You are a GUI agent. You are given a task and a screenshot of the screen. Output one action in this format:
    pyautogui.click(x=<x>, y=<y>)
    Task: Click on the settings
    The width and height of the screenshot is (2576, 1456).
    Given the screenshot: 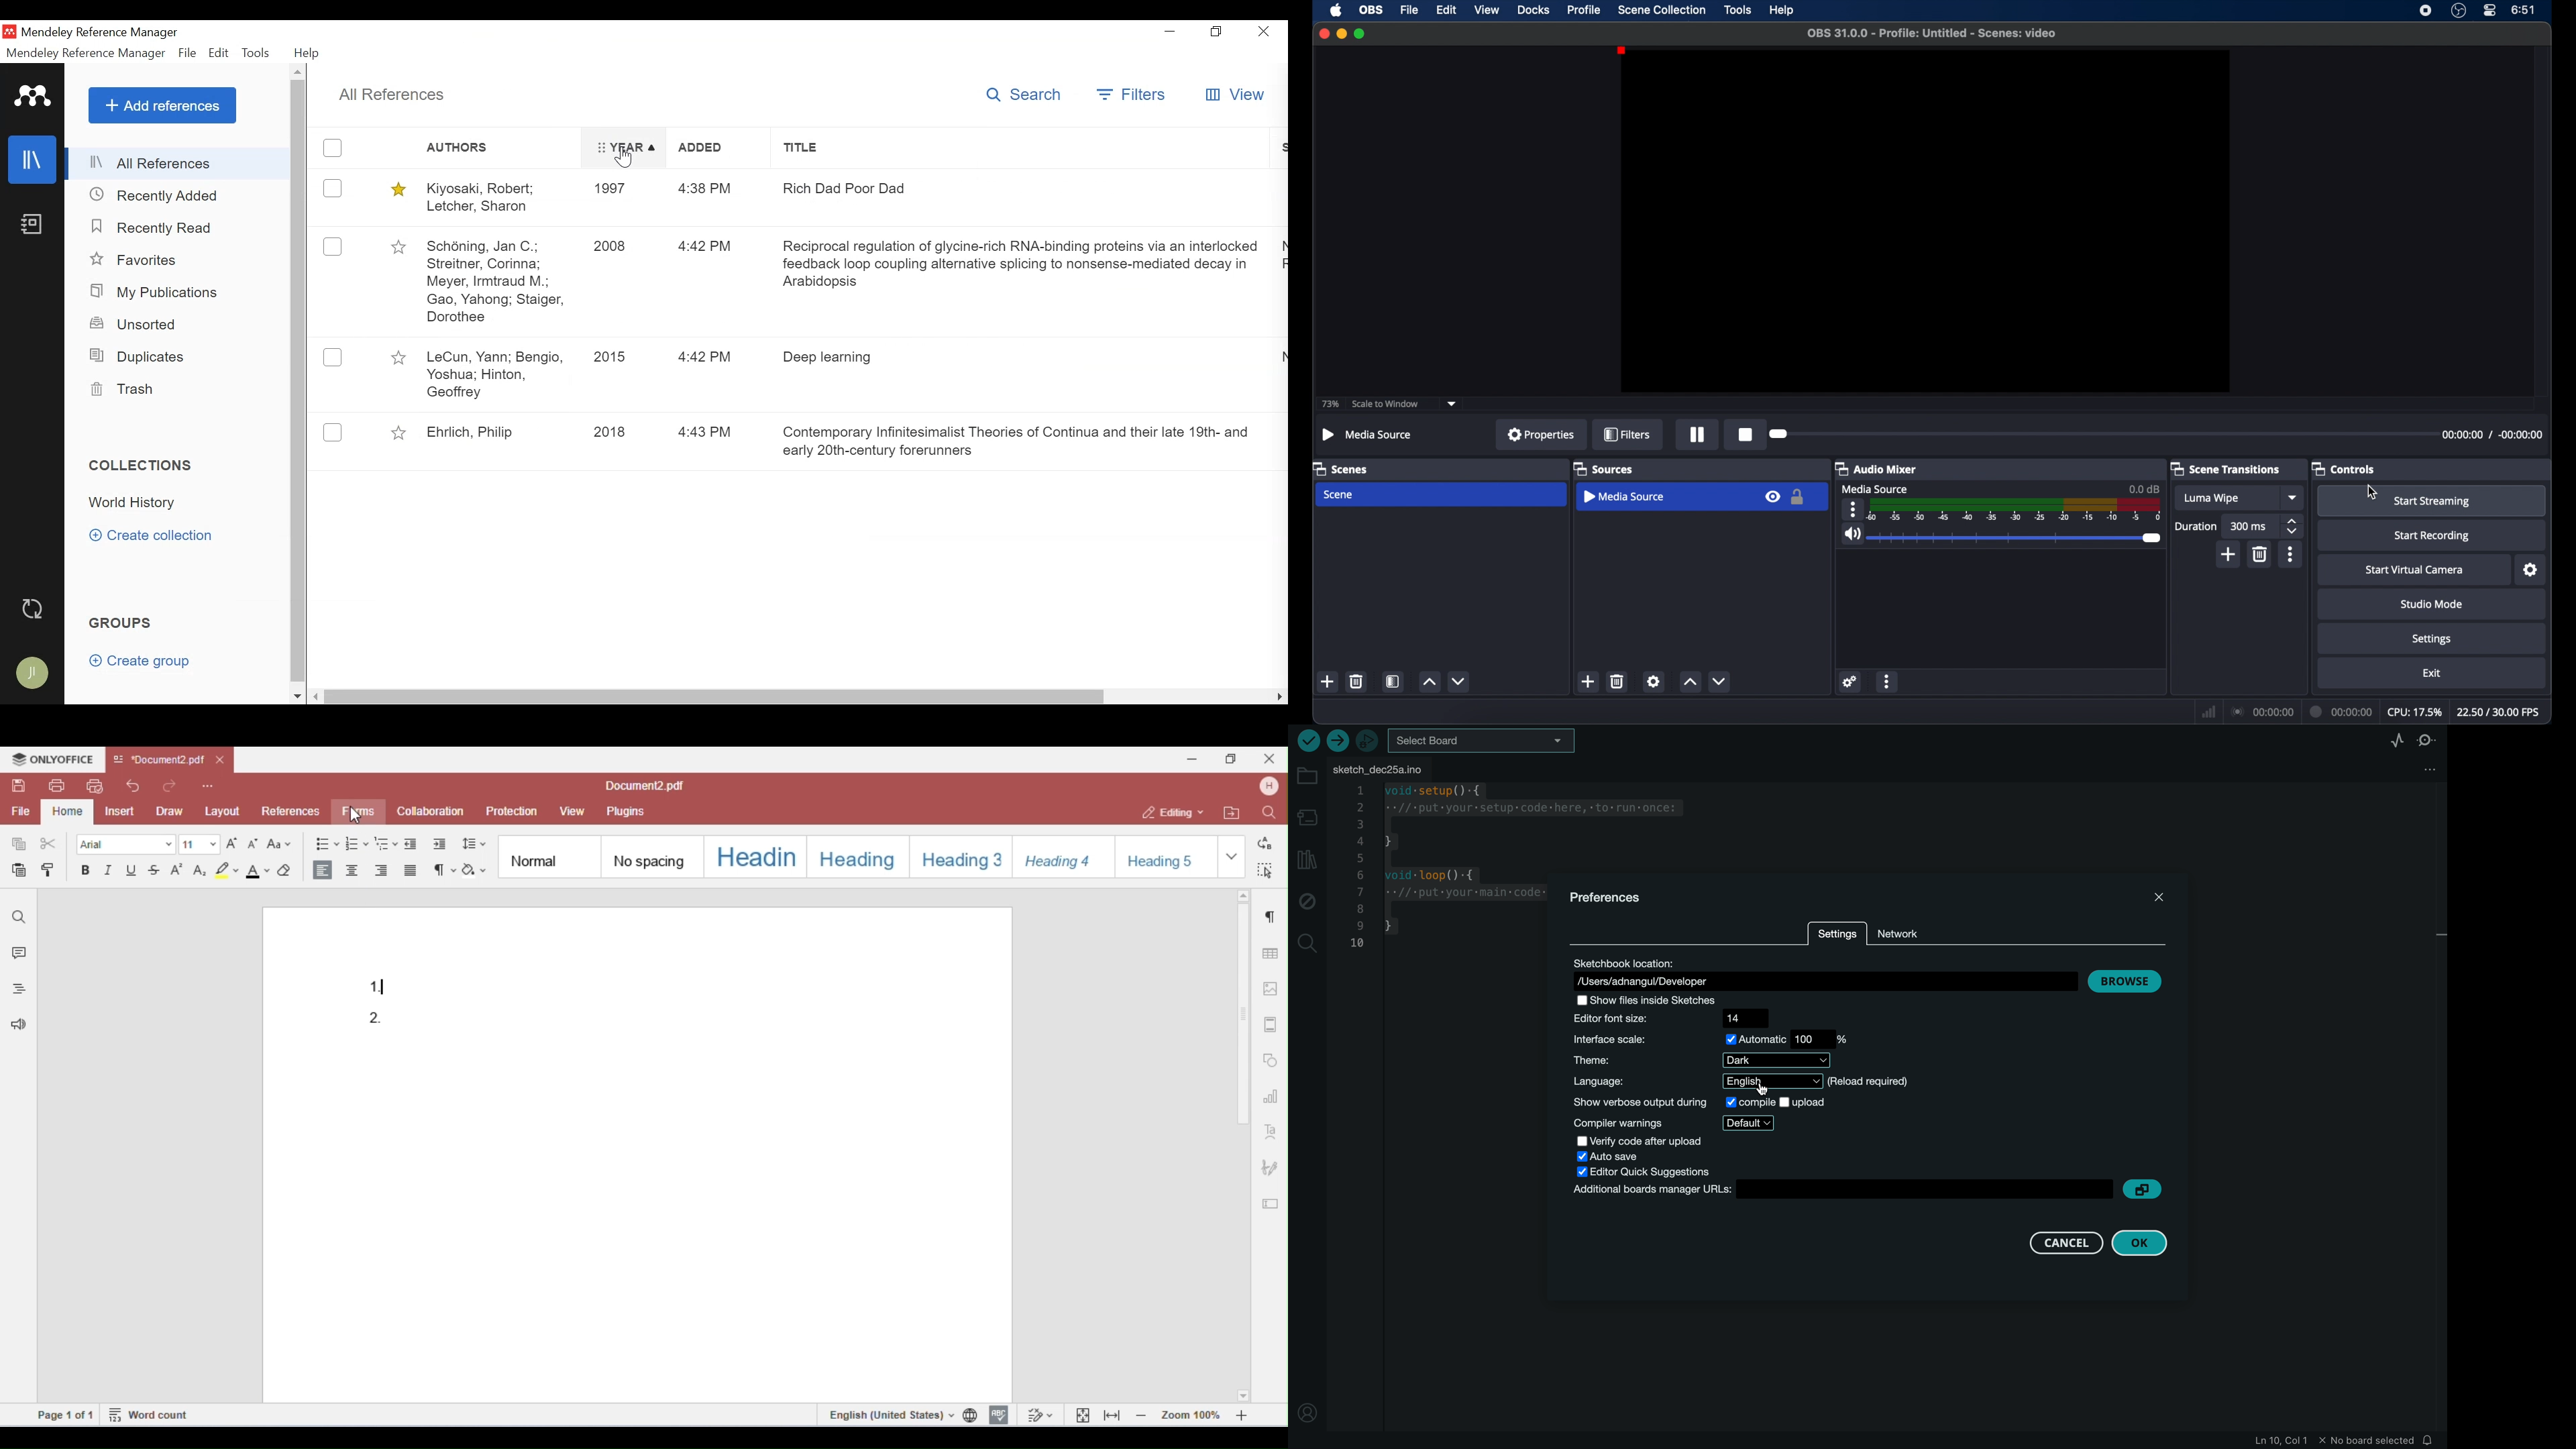 What is the action you would take?
    pyautogui.click(x=2531, y=570)
    